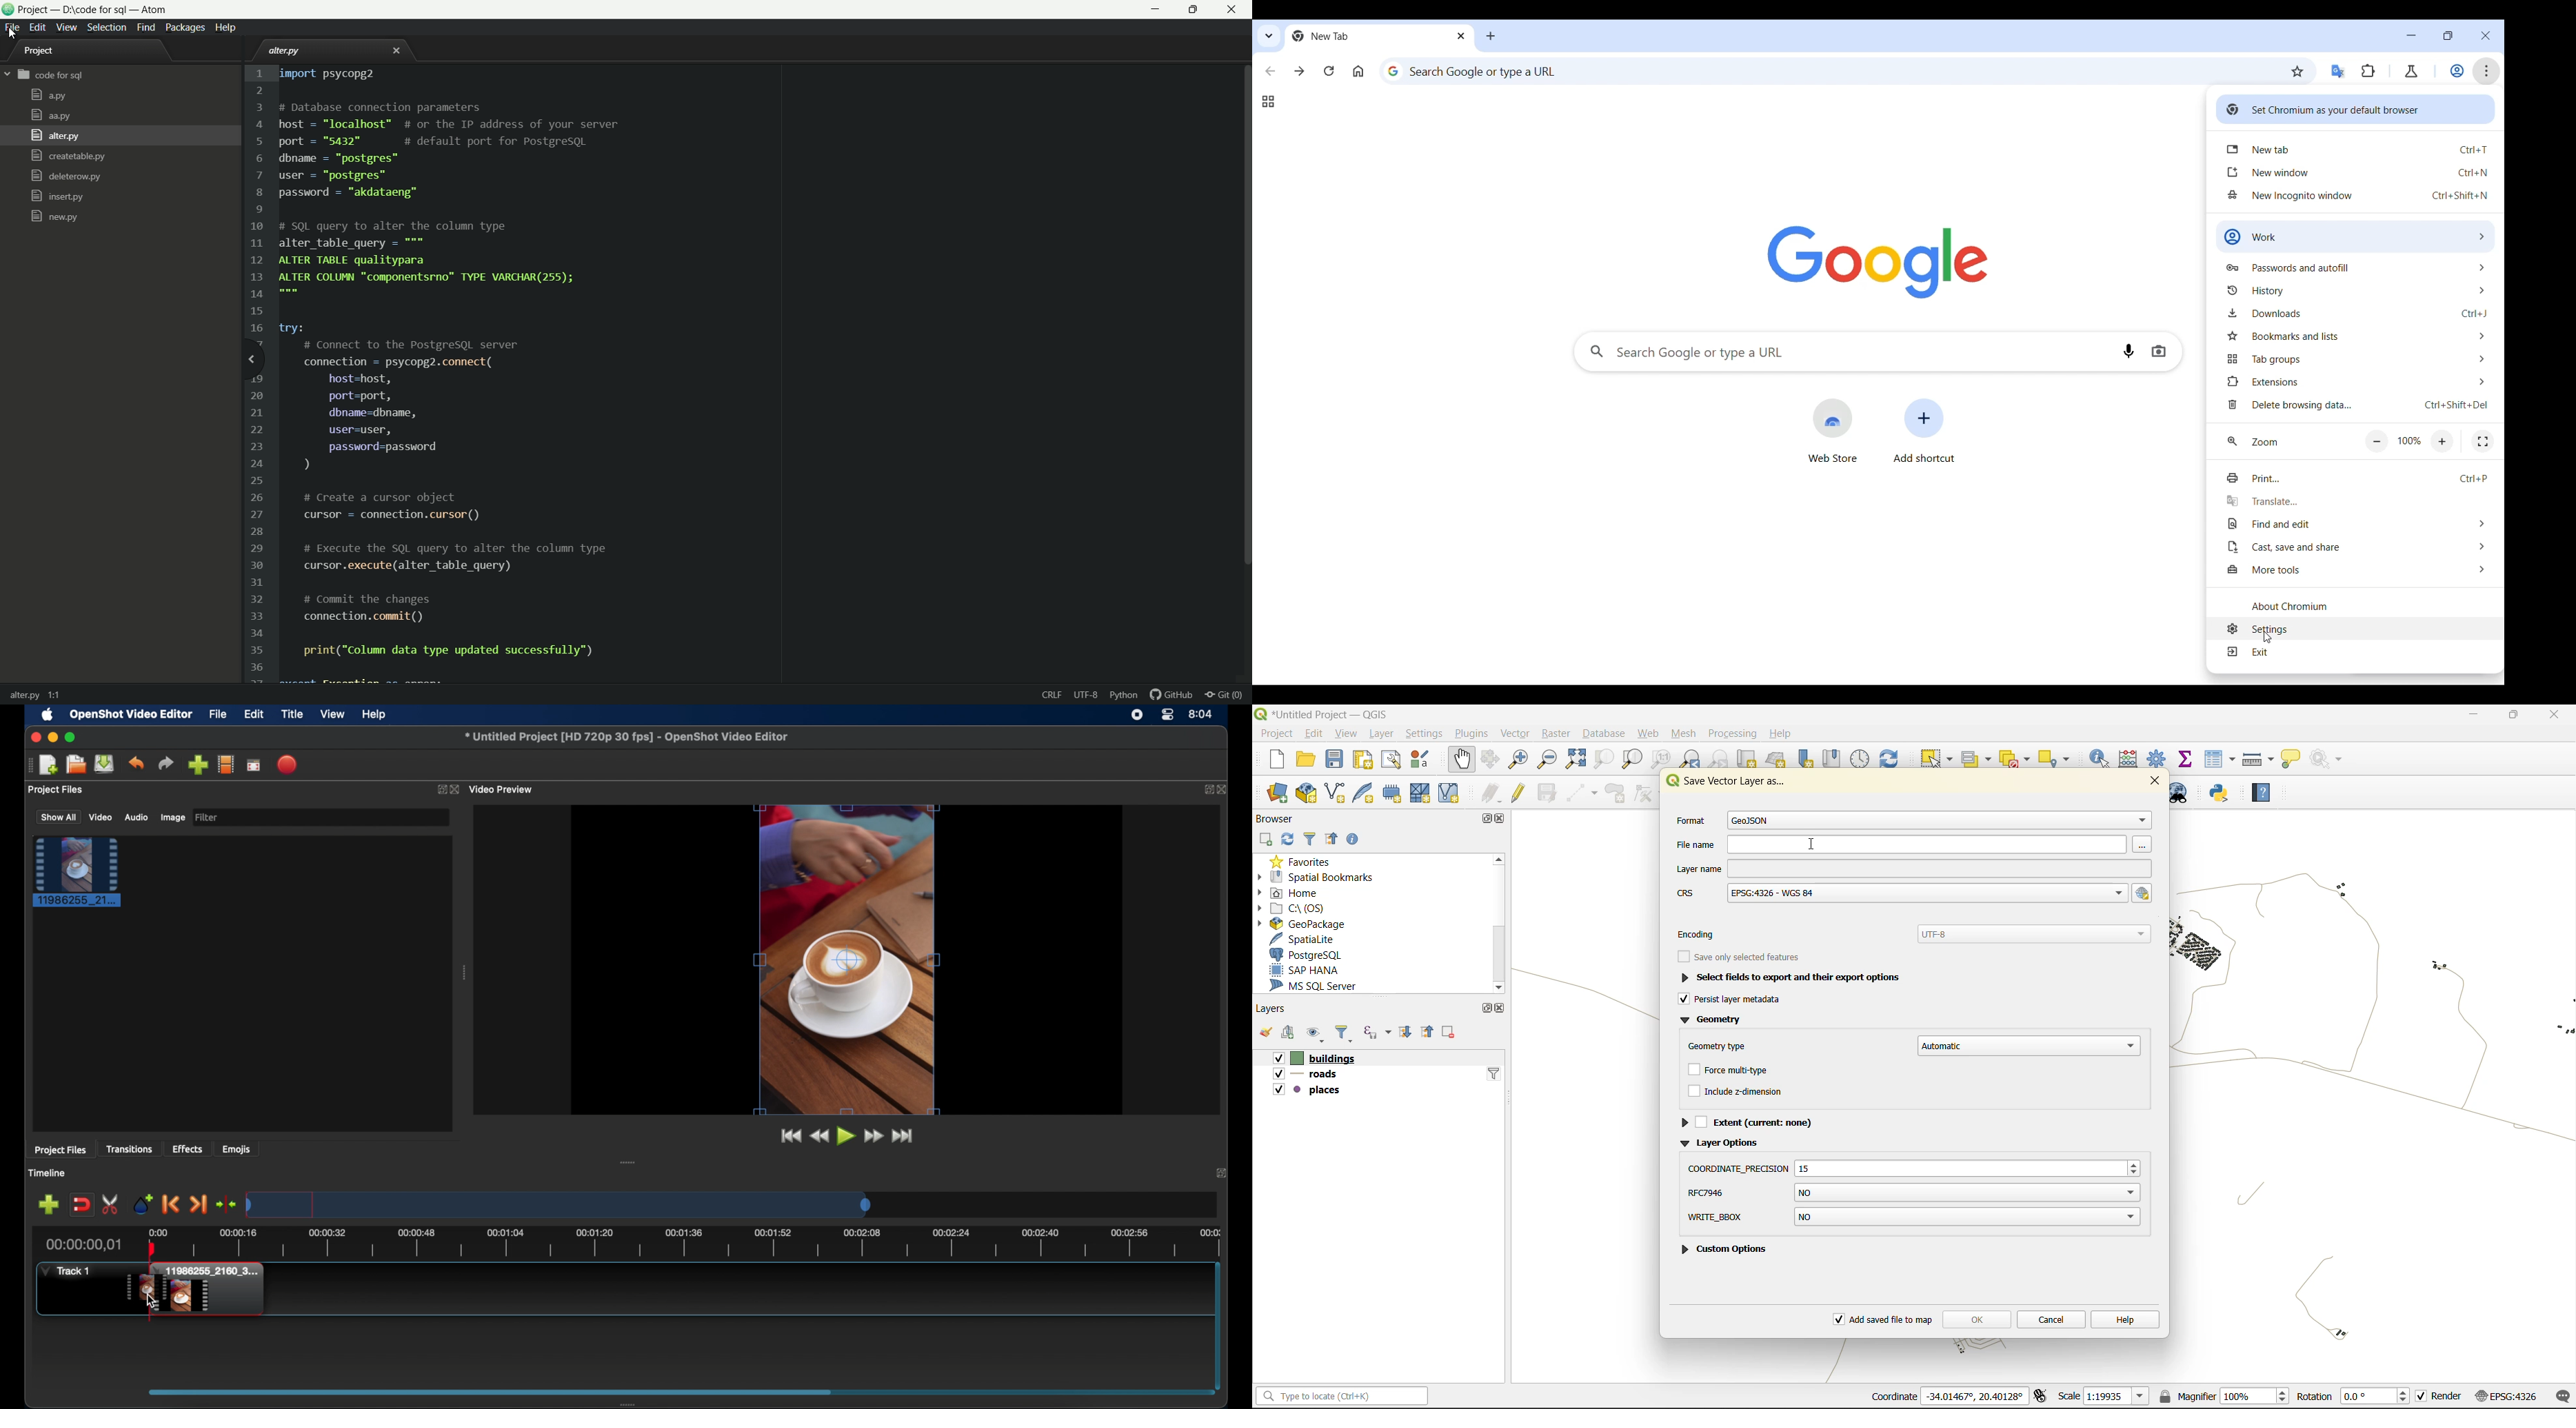 The height and width of the screenshot is (1428, 2576). I want to click on Open new incognito window, so click(2356, 196).